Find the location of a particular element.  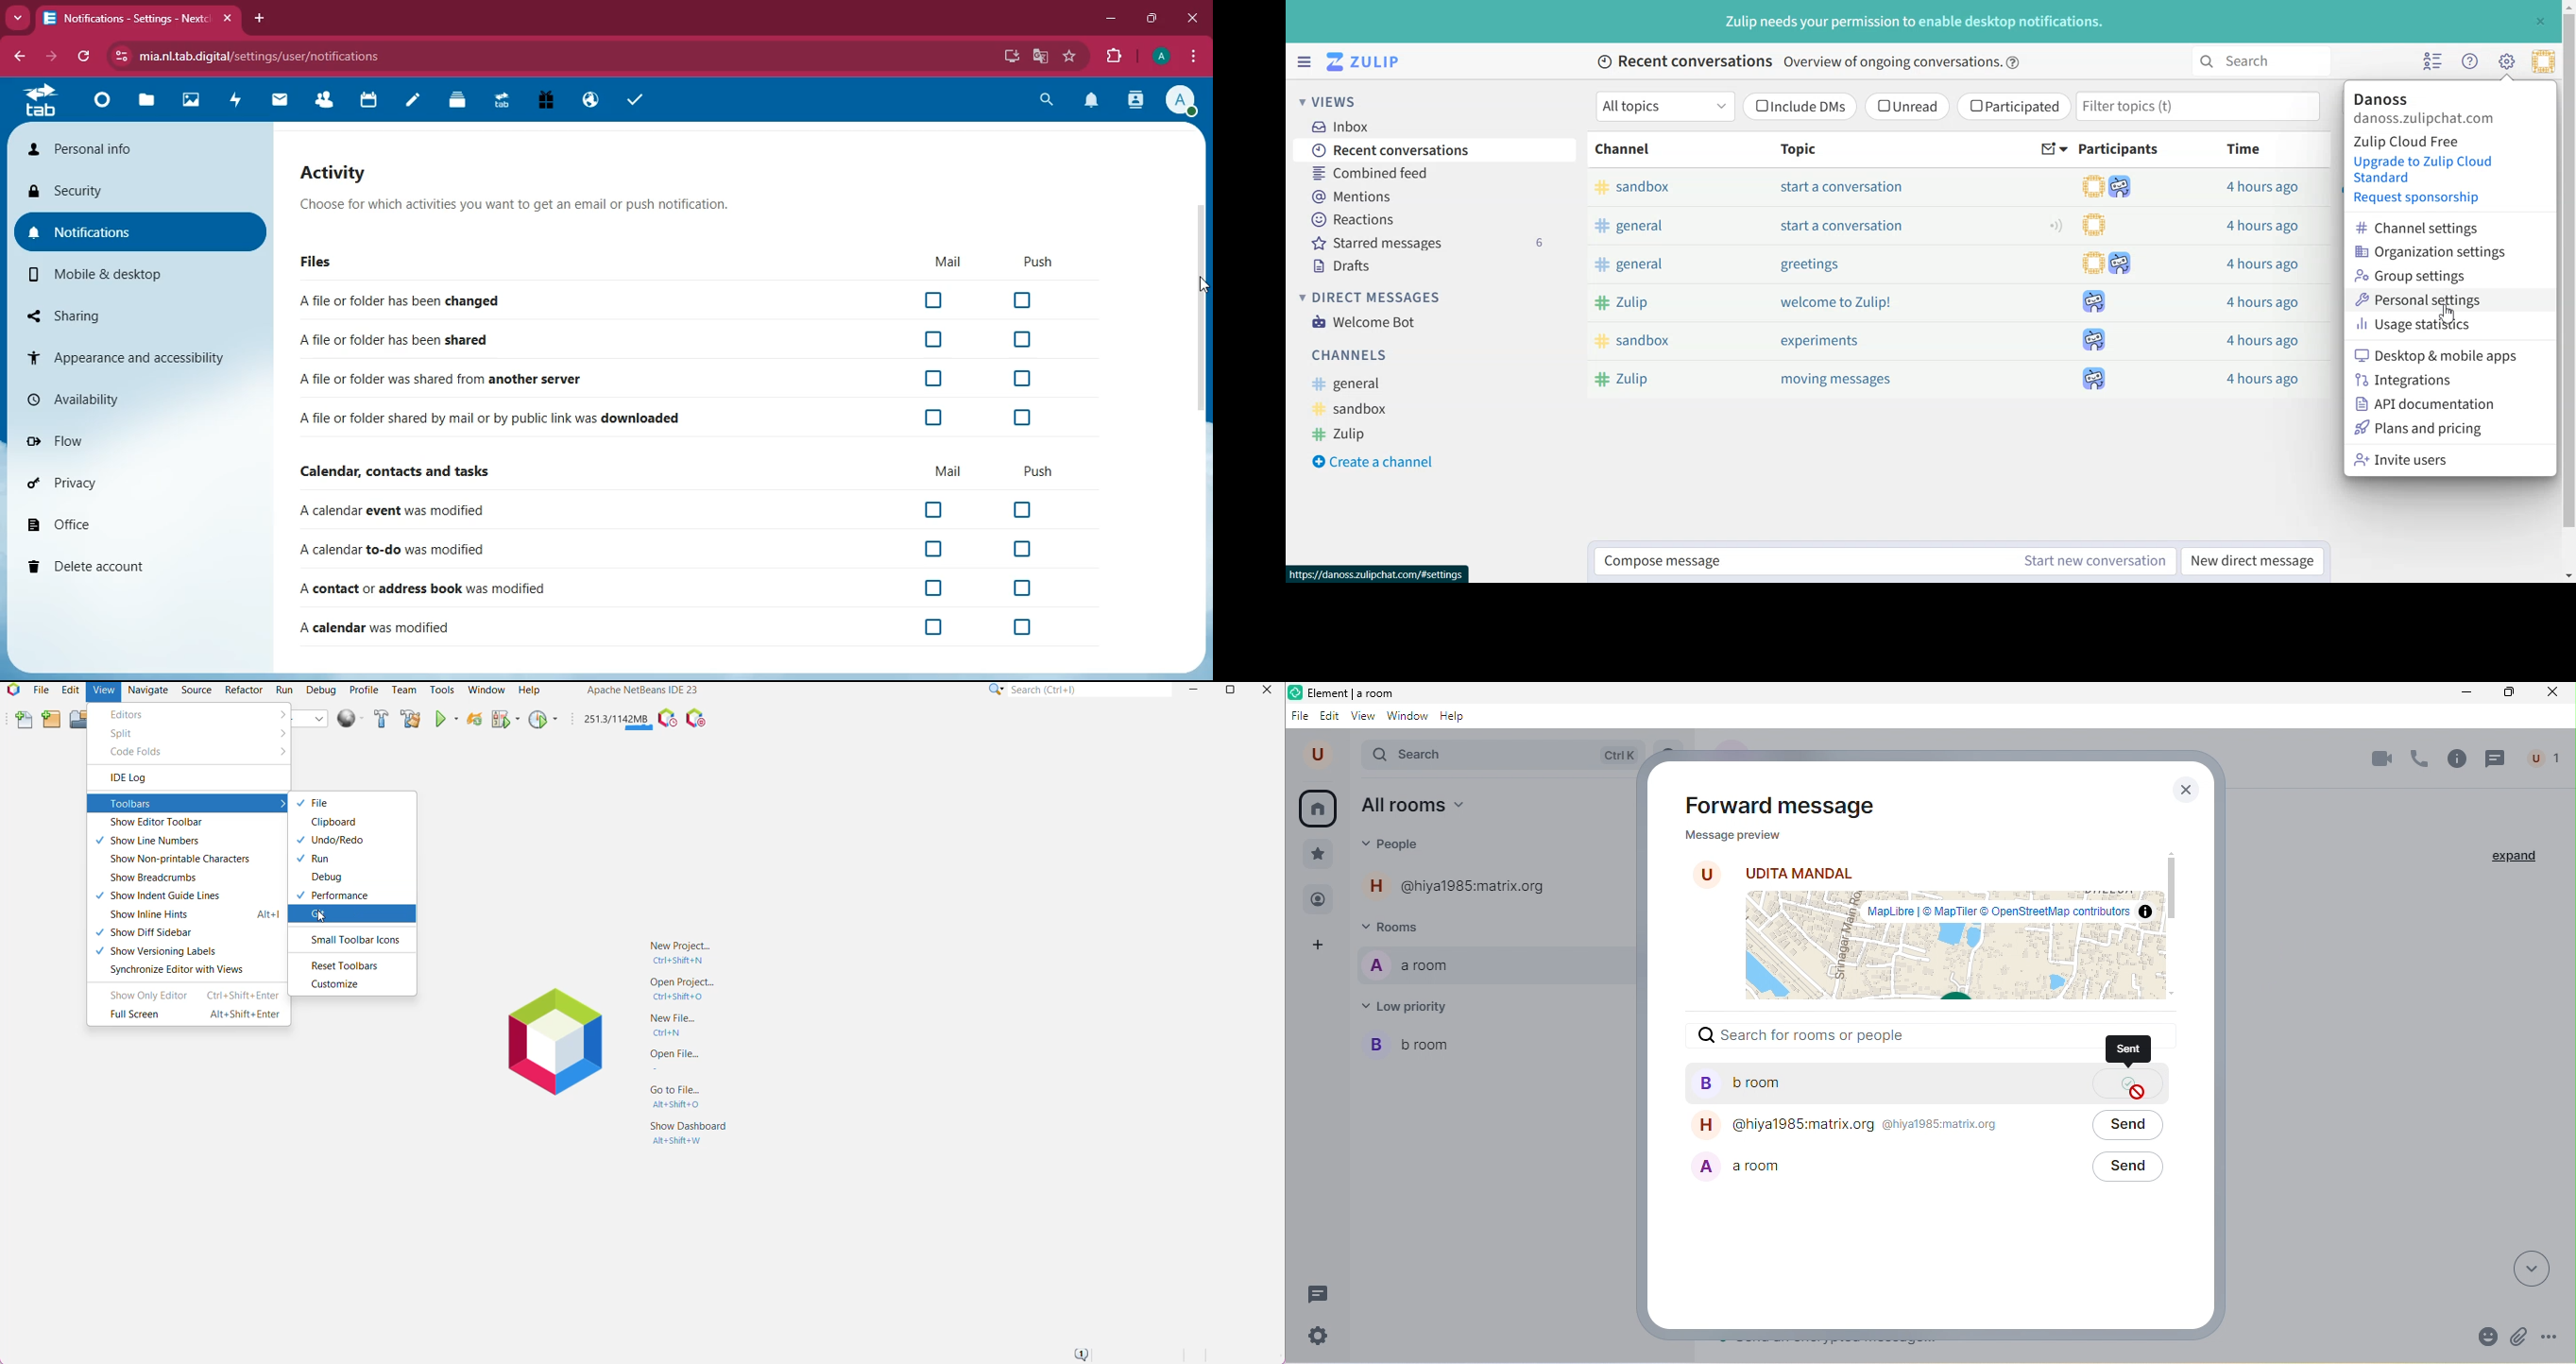

Channel settings is located at coordinates (2432, 226).